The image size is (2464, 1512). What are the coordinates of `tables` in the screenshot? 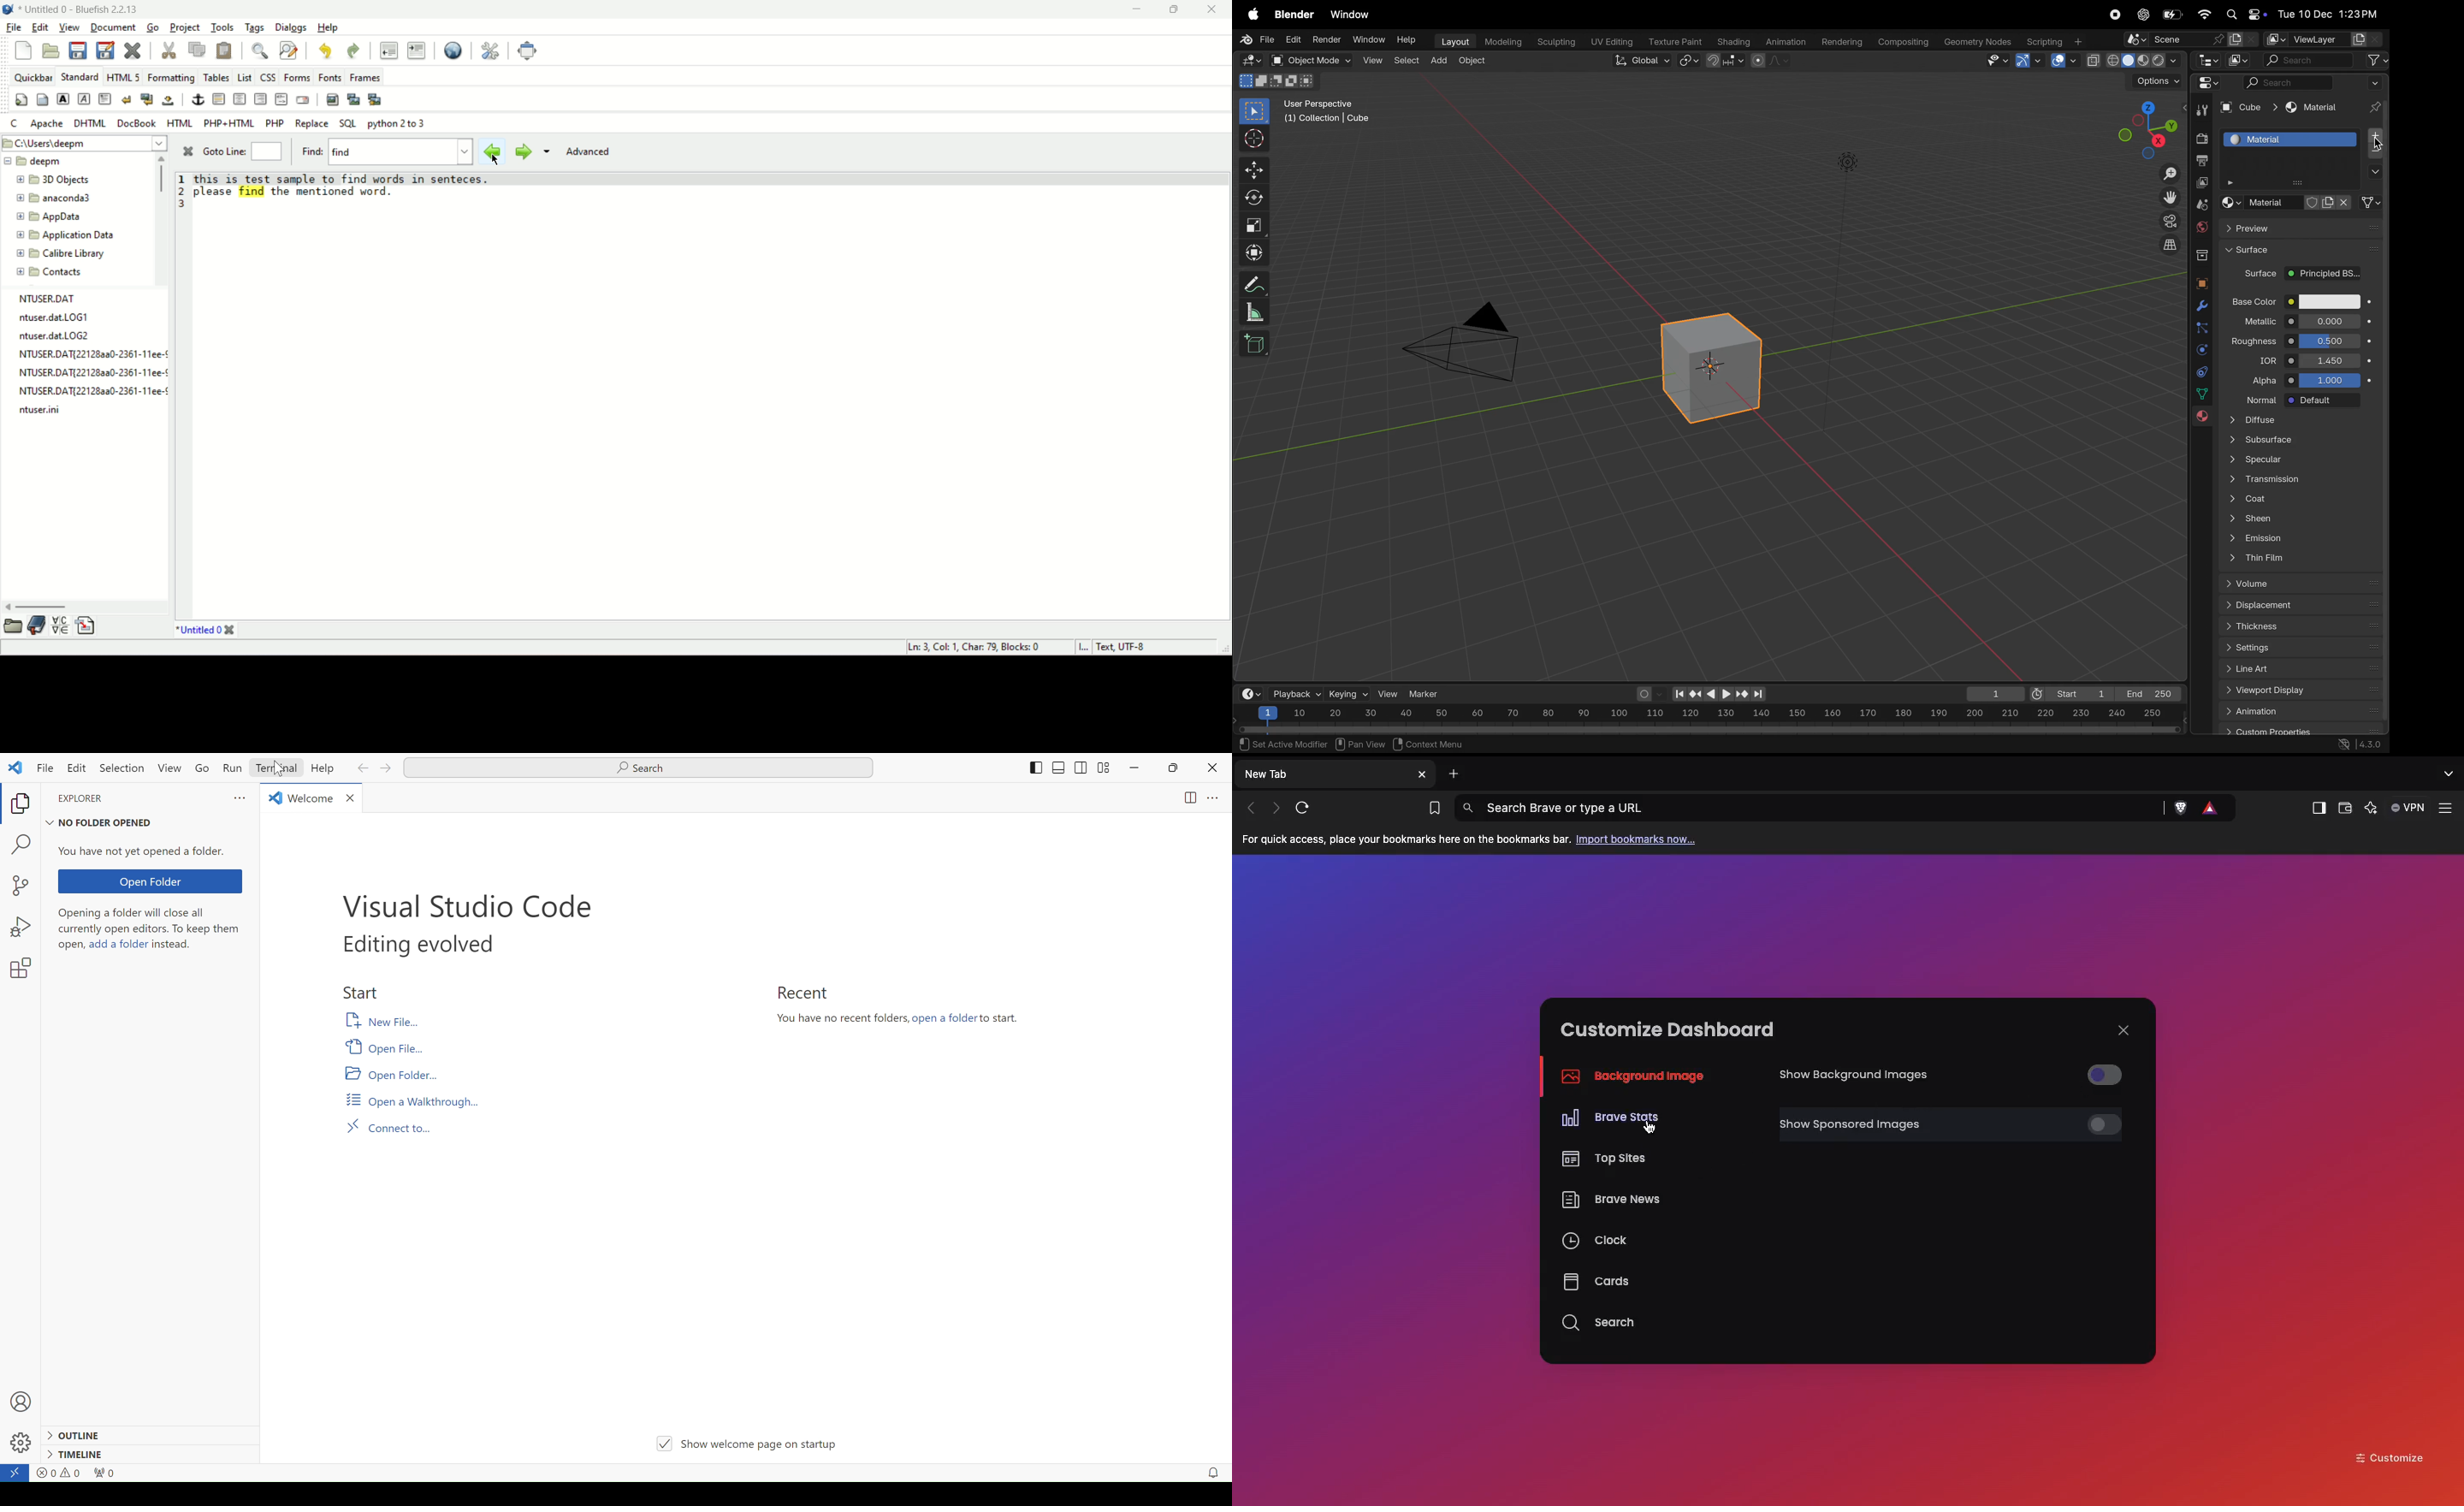 It's located at (217, 76).